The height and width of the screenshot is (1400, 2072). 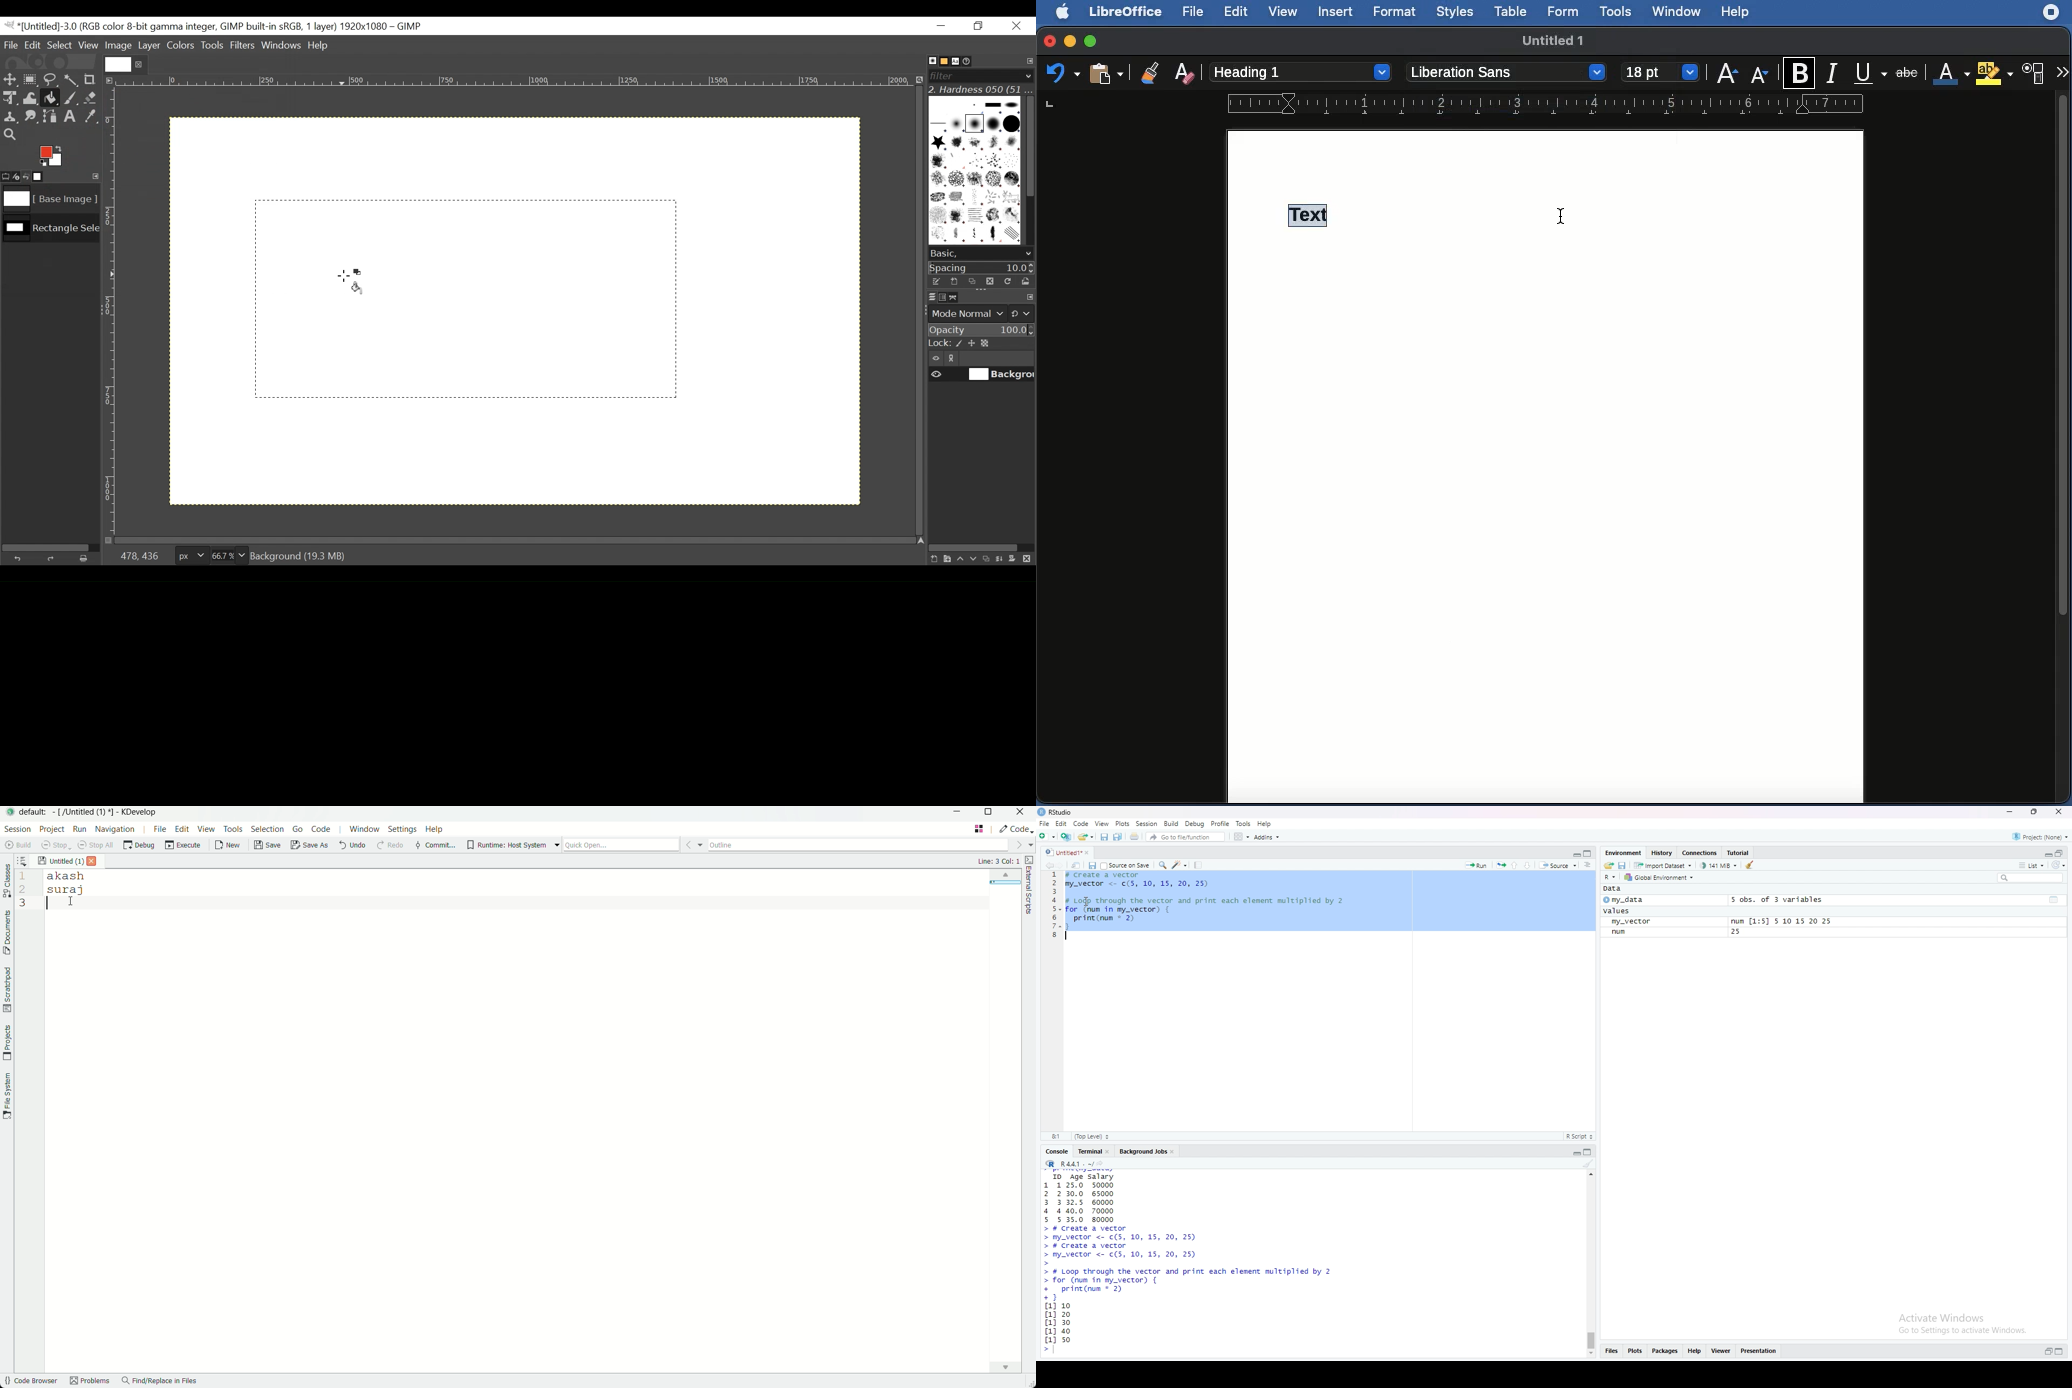 What do you see at coordinates (1954, 1321) in the screenshot?
I see `activate windows go to settings to activate windows` at bounding box center [1954, 1321].